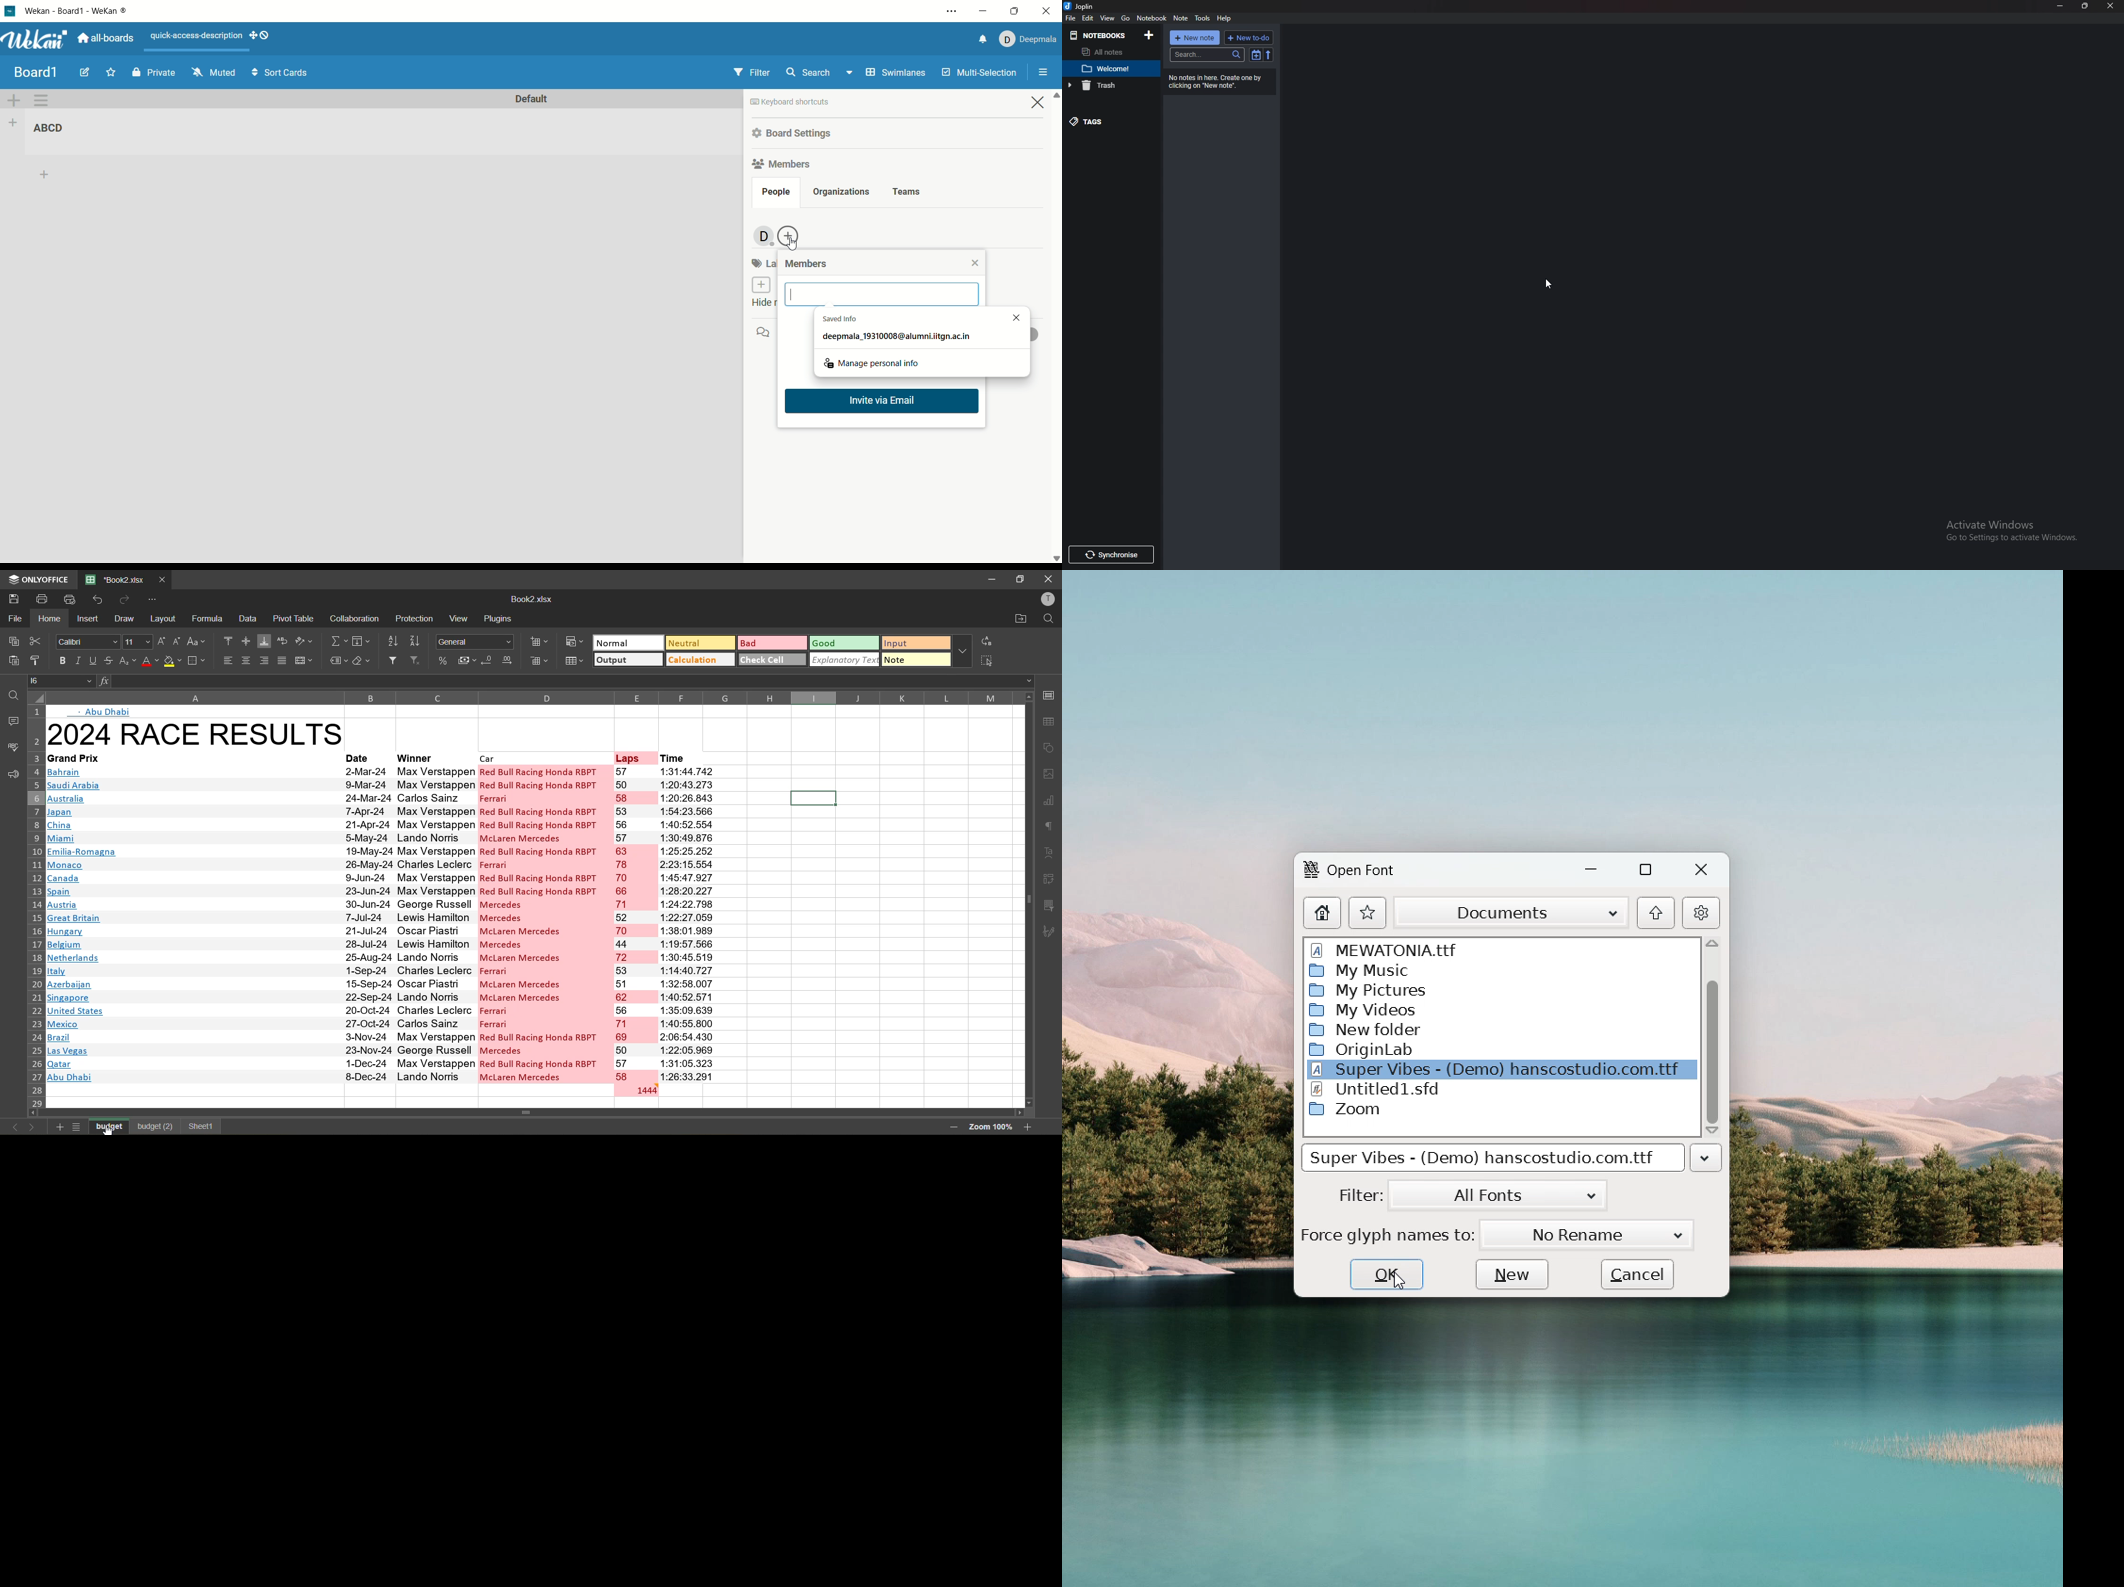 Image resolution: width=2128 pixels, height=1596 pixels. What do you see at coordinates (1322, 914) in the screenshot?
I see `home` at bounding box center [1322, 914].